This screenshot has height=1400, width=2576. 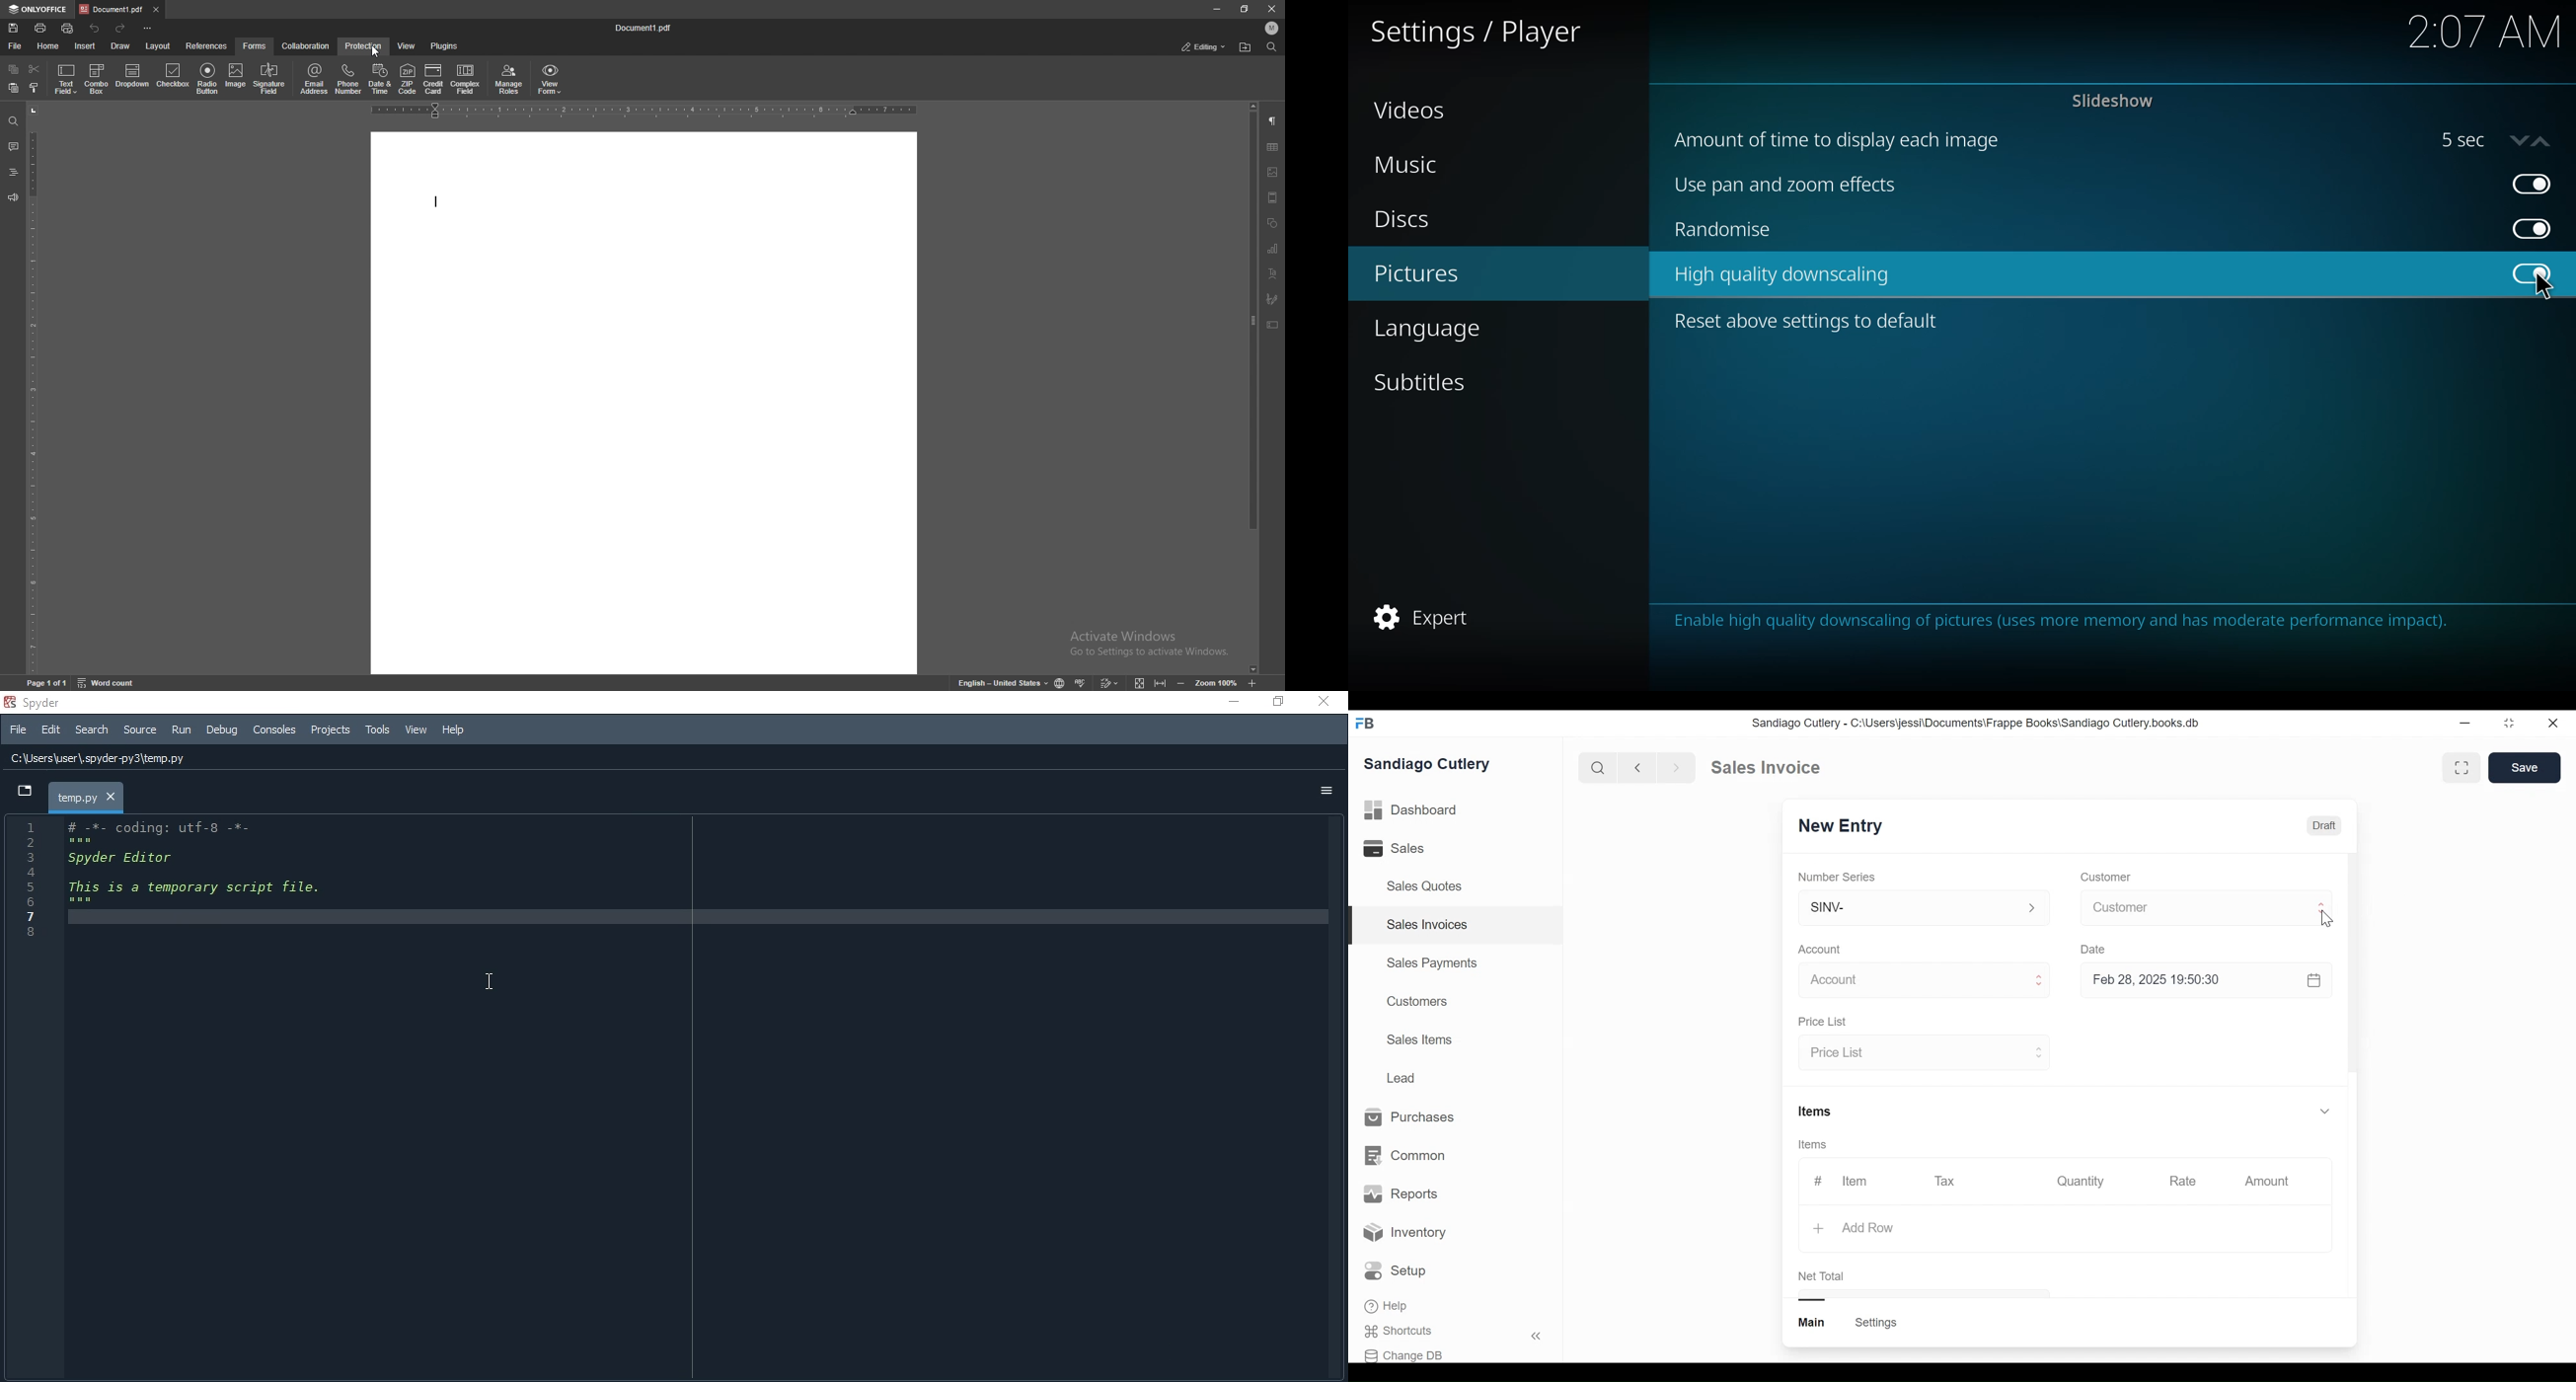 What do you see at coordinates (221, 729) in the screenshot?
I see `Debug` at bounding box center [221, 729].